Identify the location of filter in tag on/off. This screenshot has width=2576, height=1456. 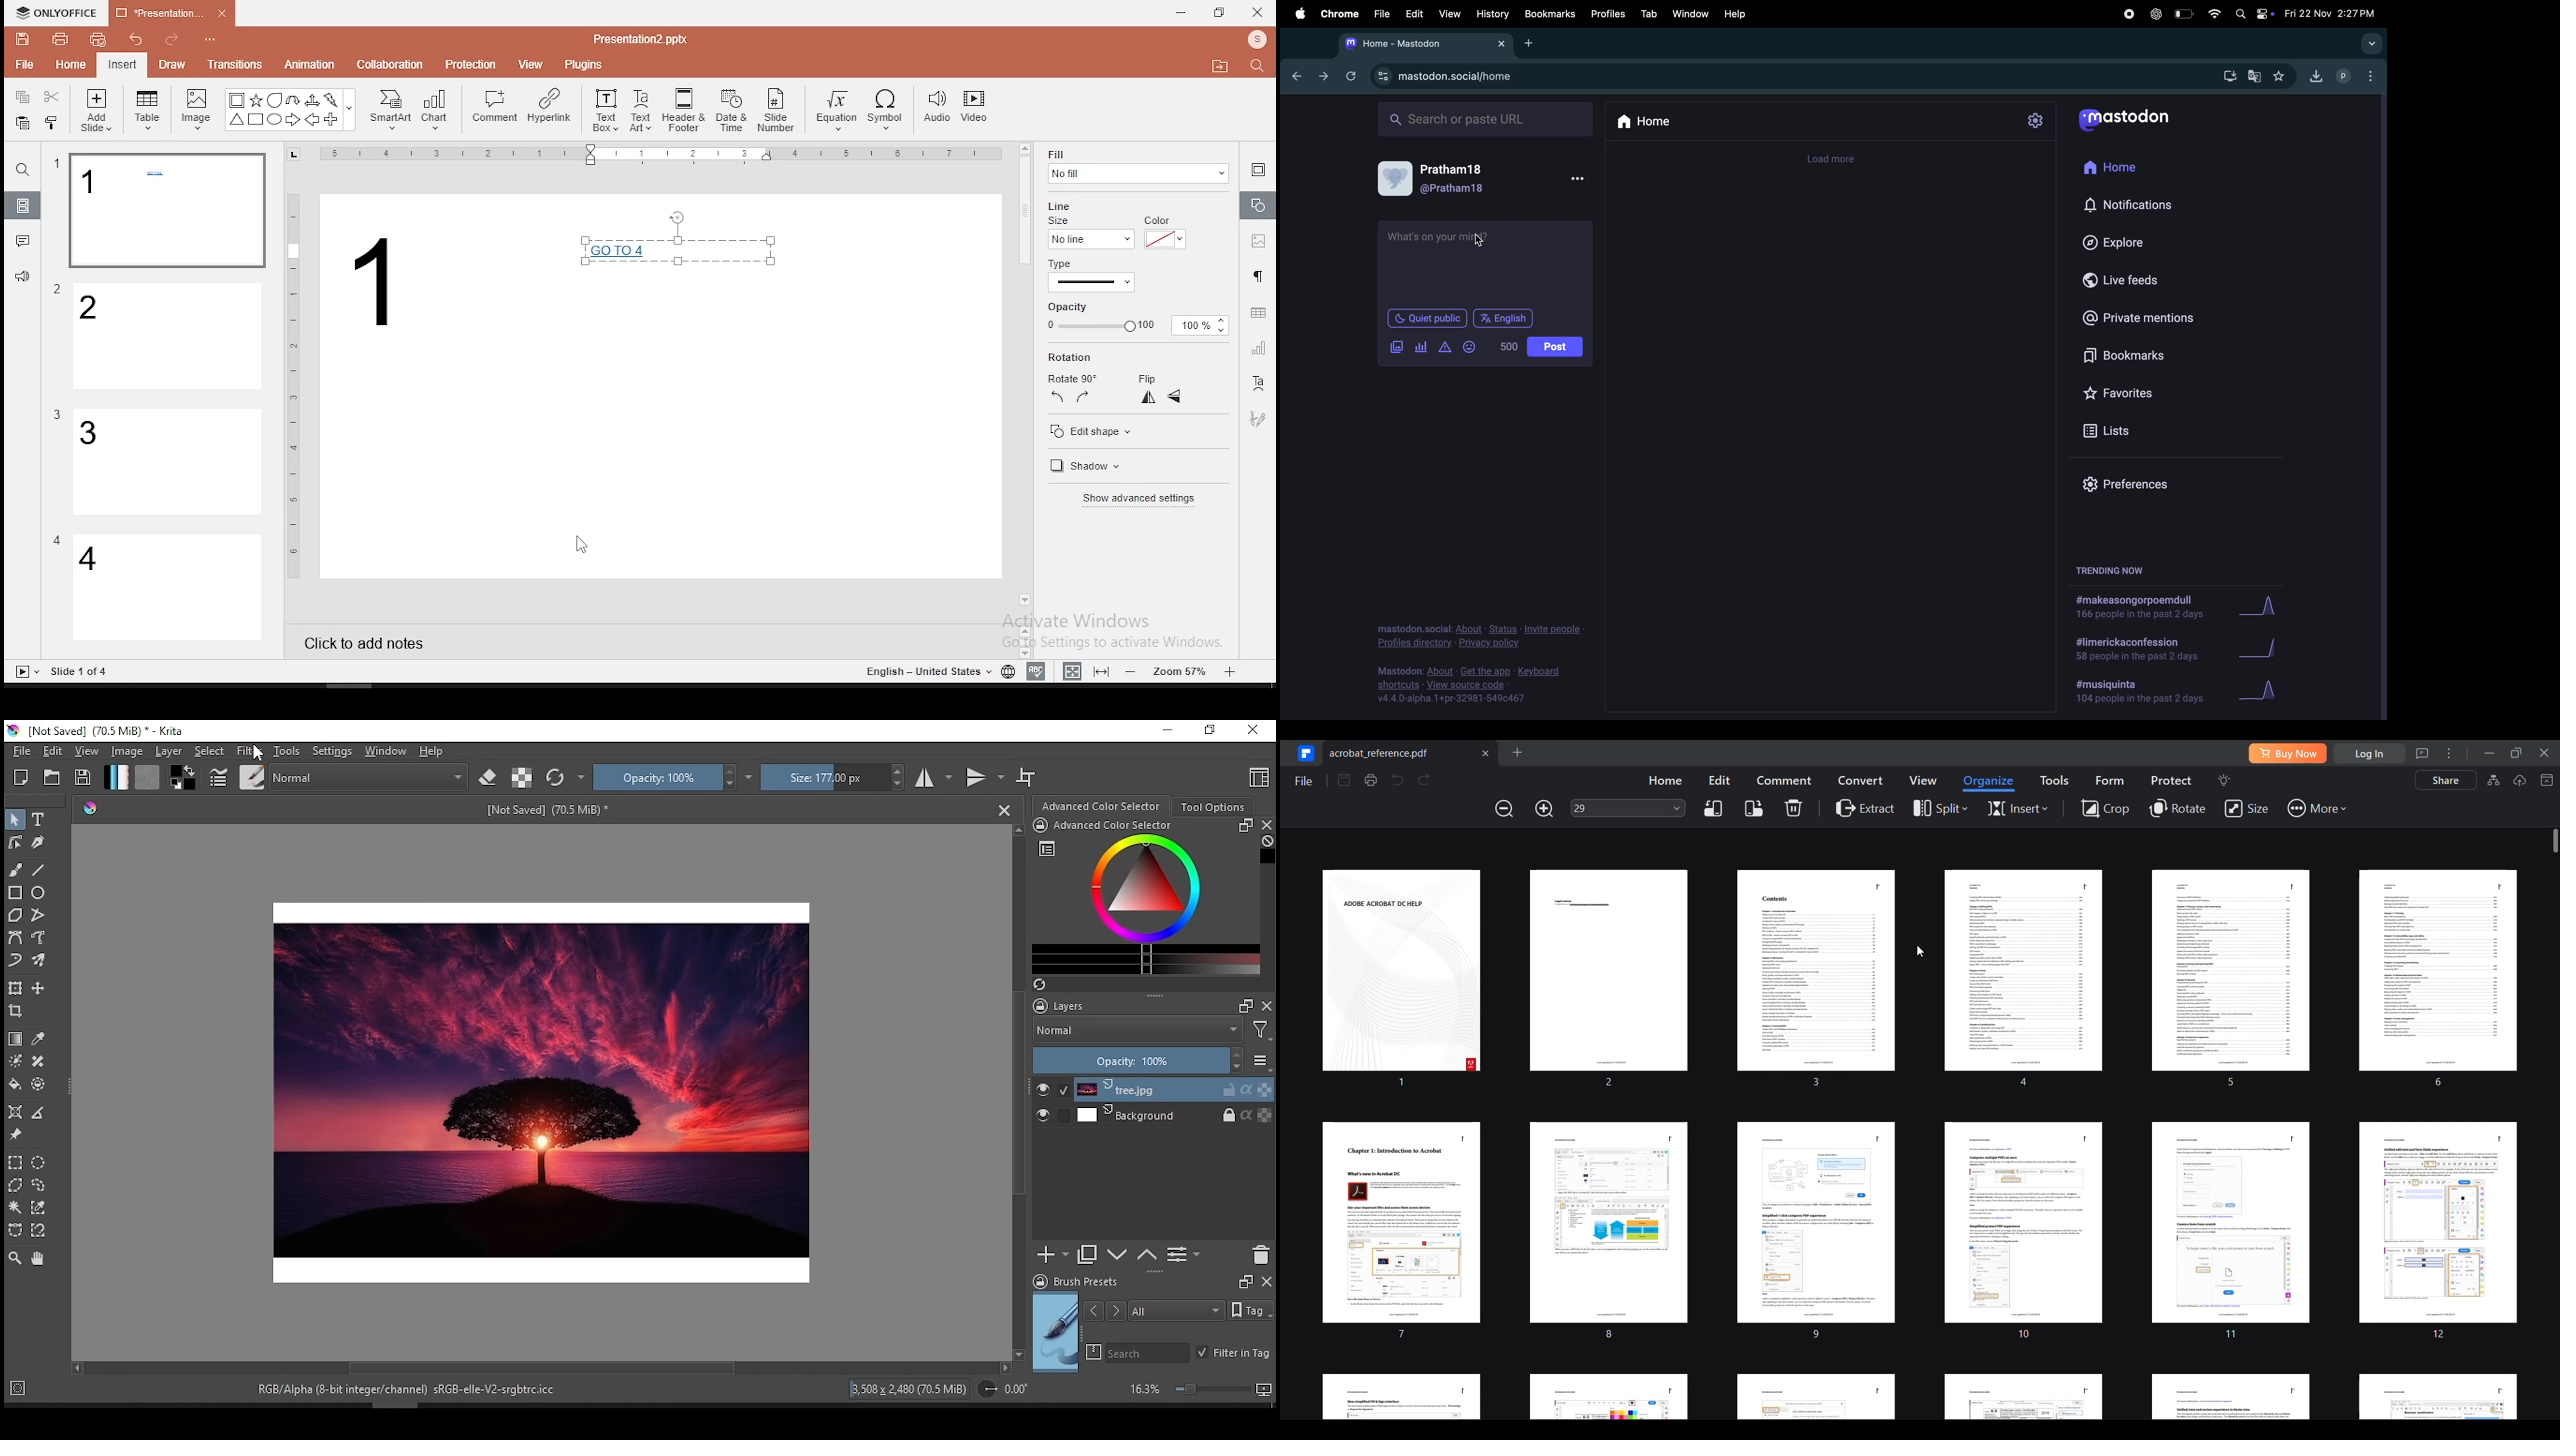
(1232, 1355).